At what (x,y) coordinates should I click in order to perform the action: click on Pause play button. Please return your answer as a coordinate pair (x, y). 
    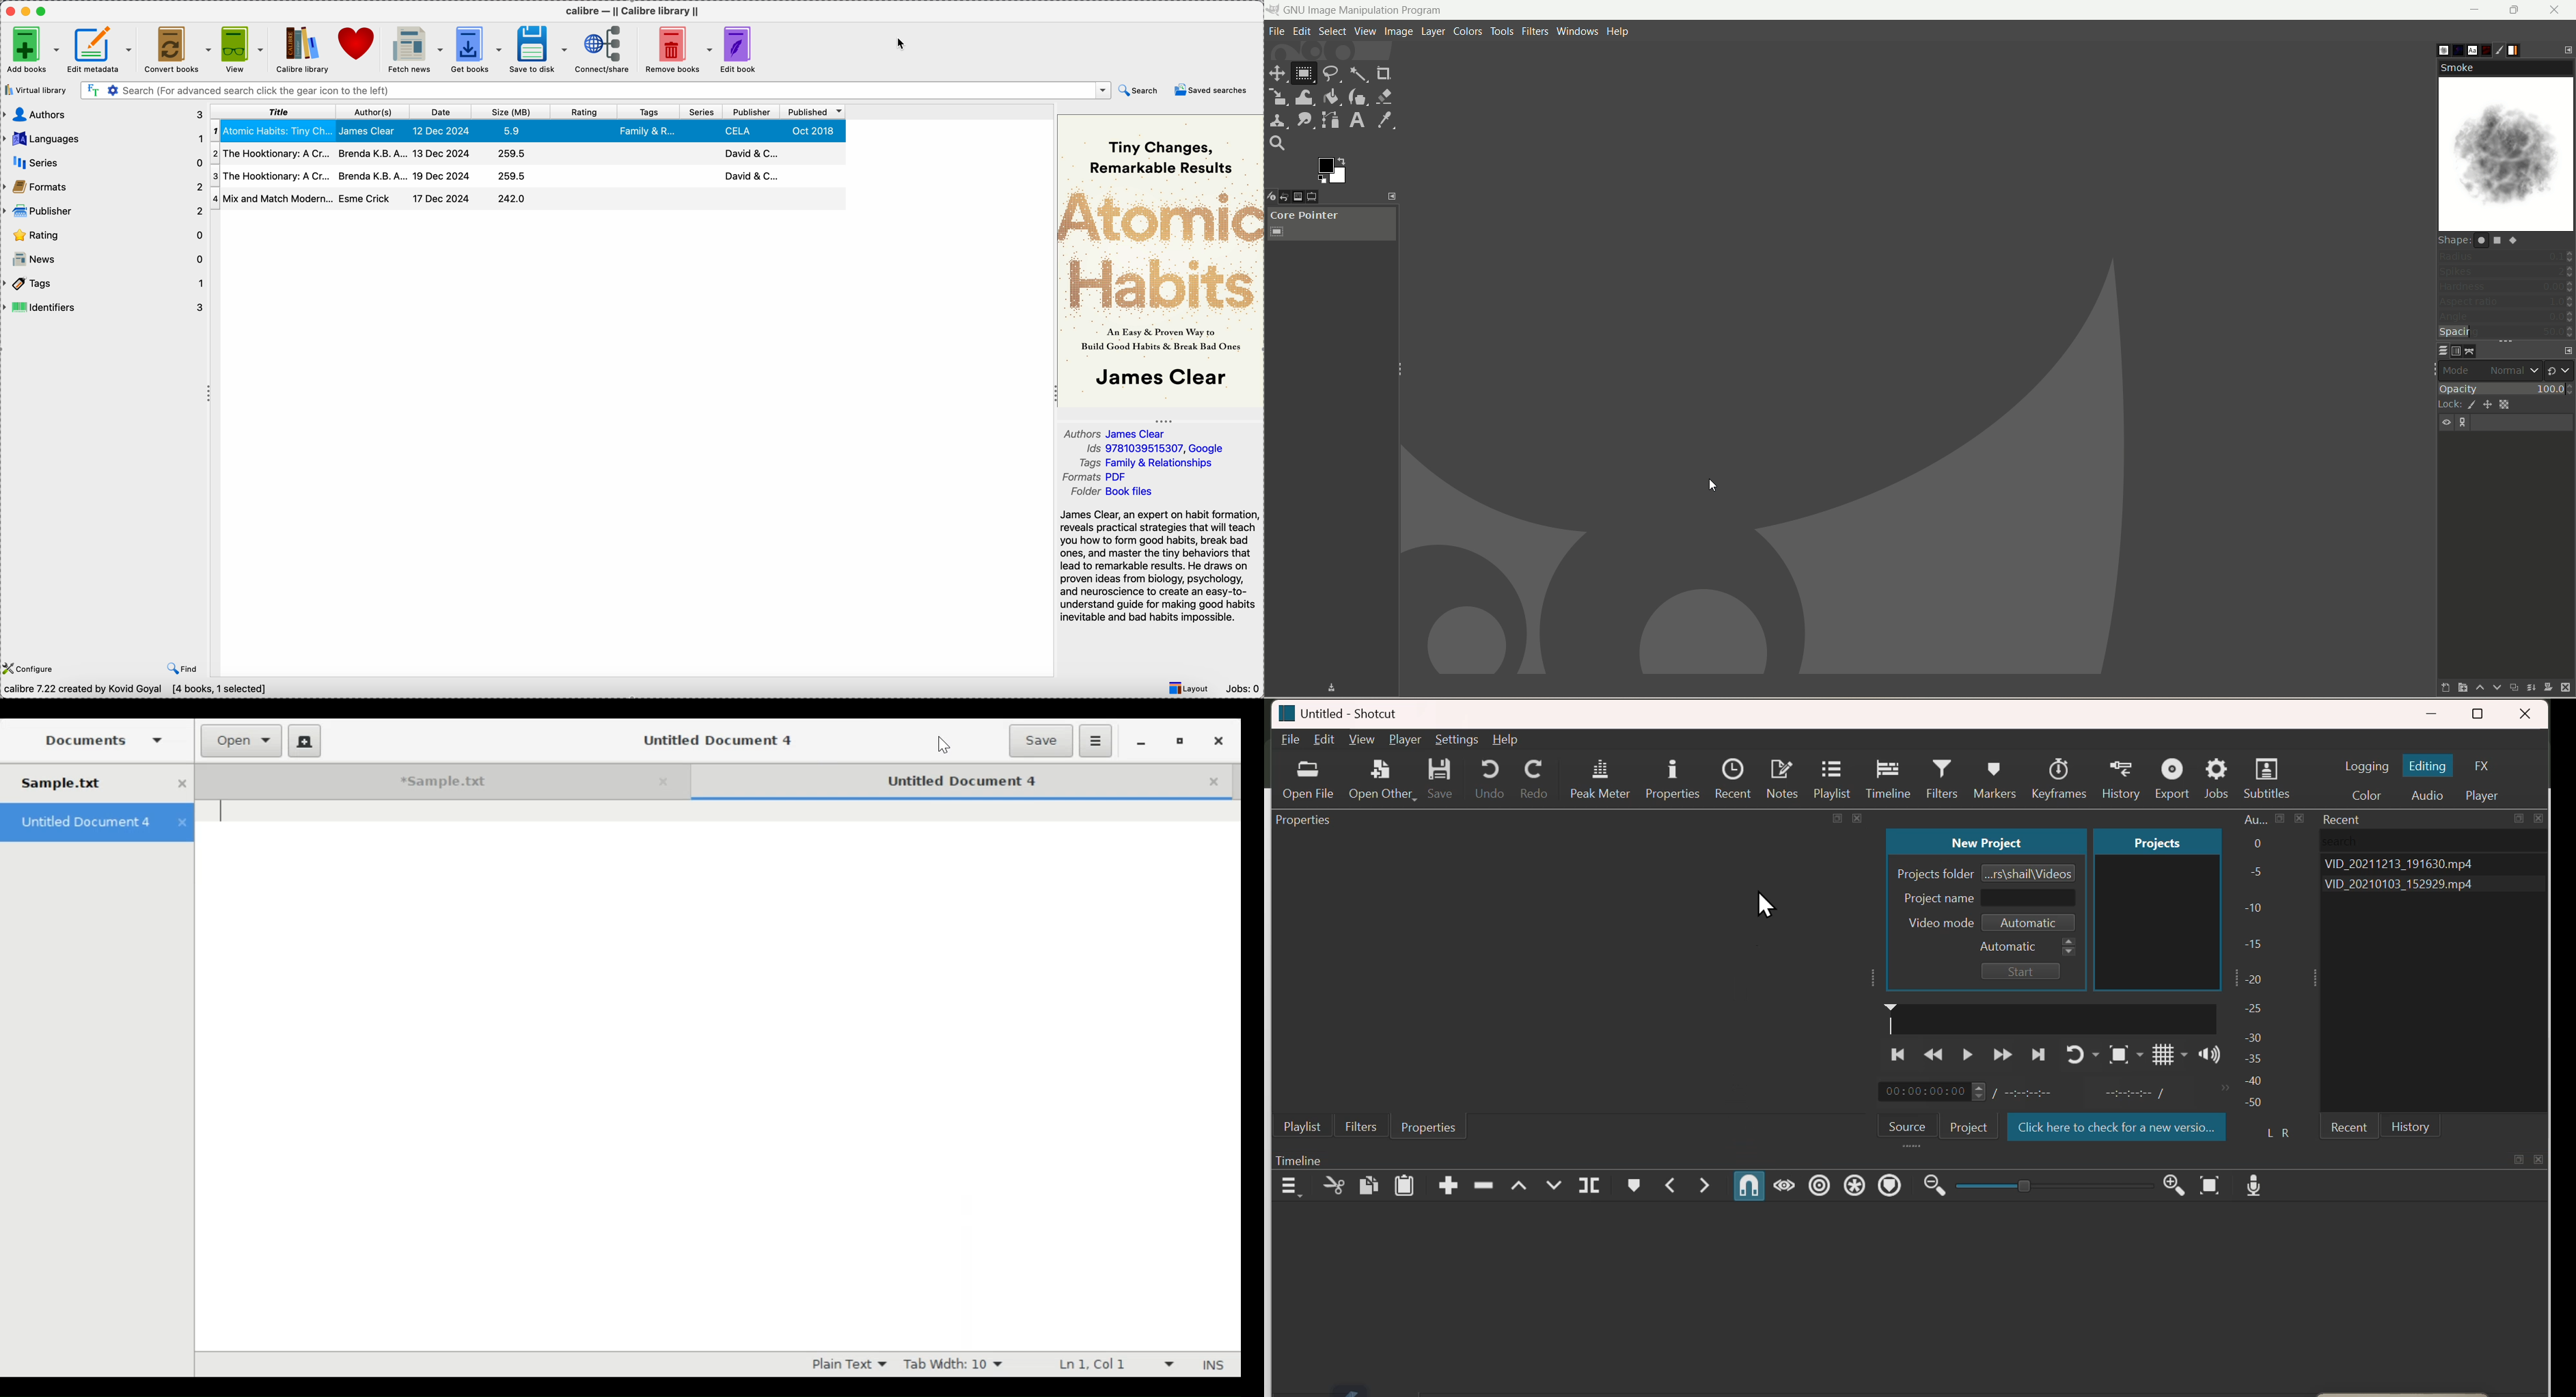
    Looking at the image, I should click on (1968, 1053).